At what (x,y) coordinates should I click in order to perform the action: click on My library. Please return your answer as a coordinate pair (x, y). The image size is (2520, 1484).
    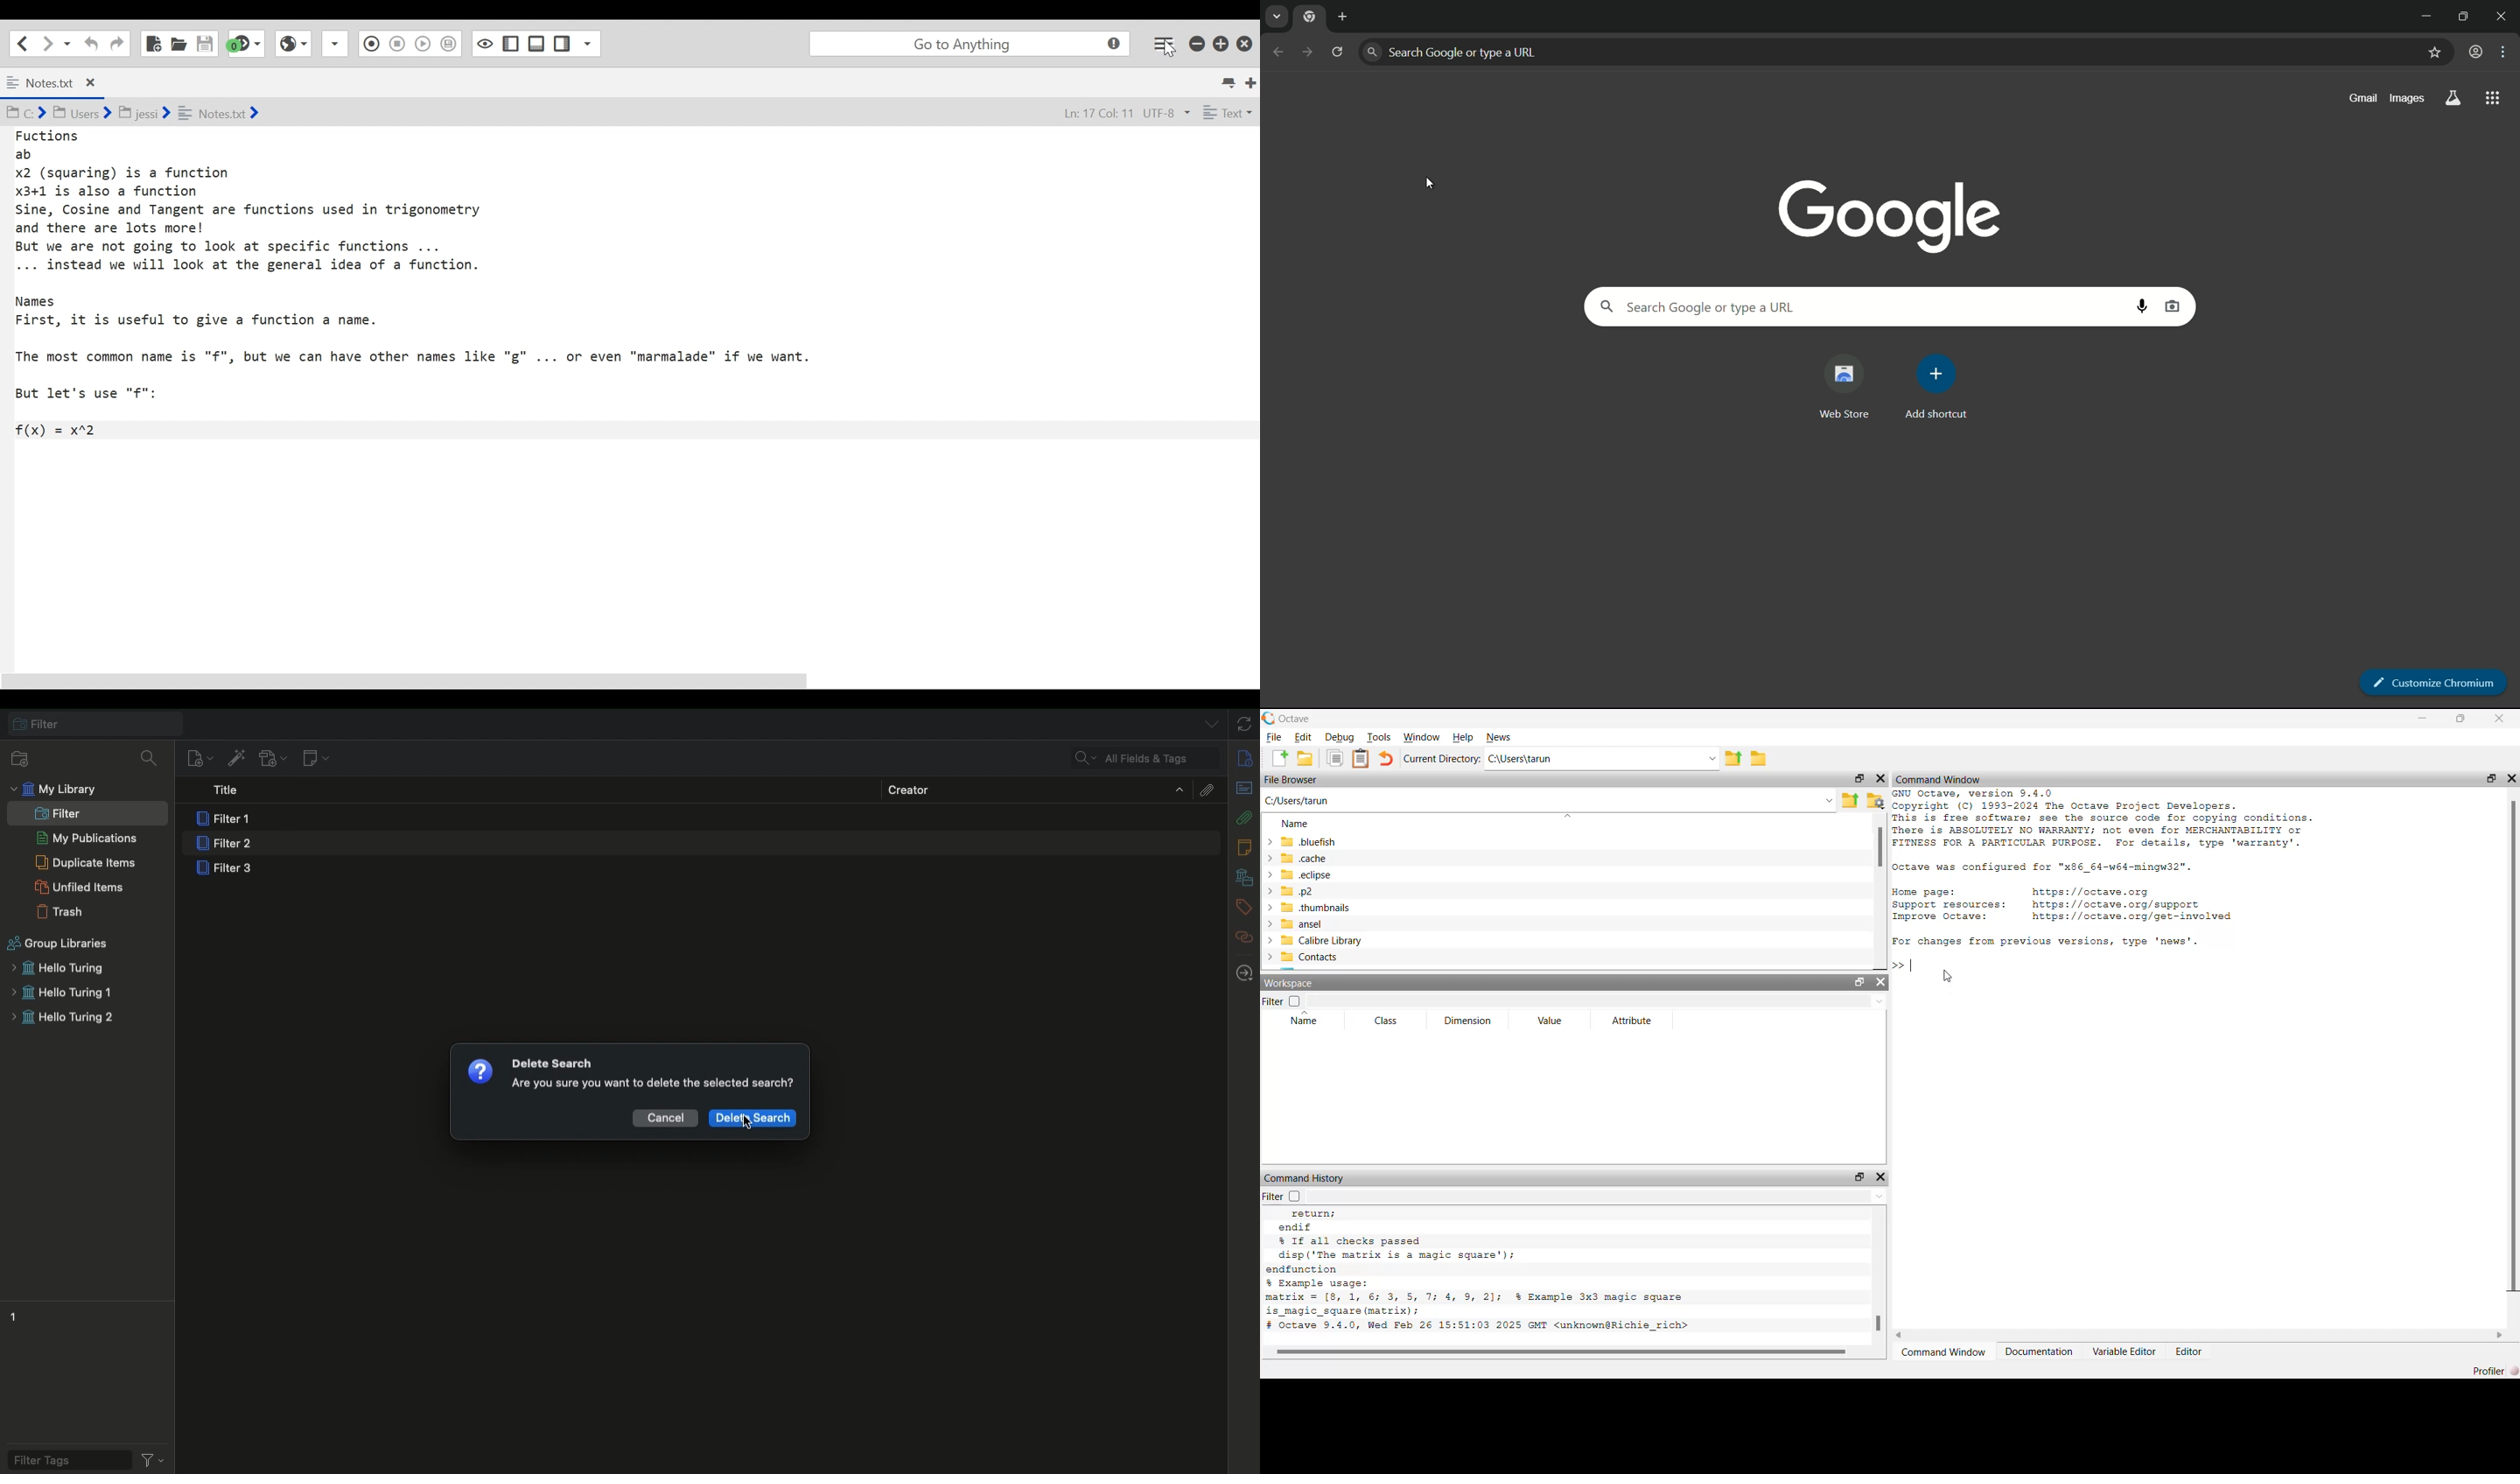
    Looking at the image, I should click on (57, 790).